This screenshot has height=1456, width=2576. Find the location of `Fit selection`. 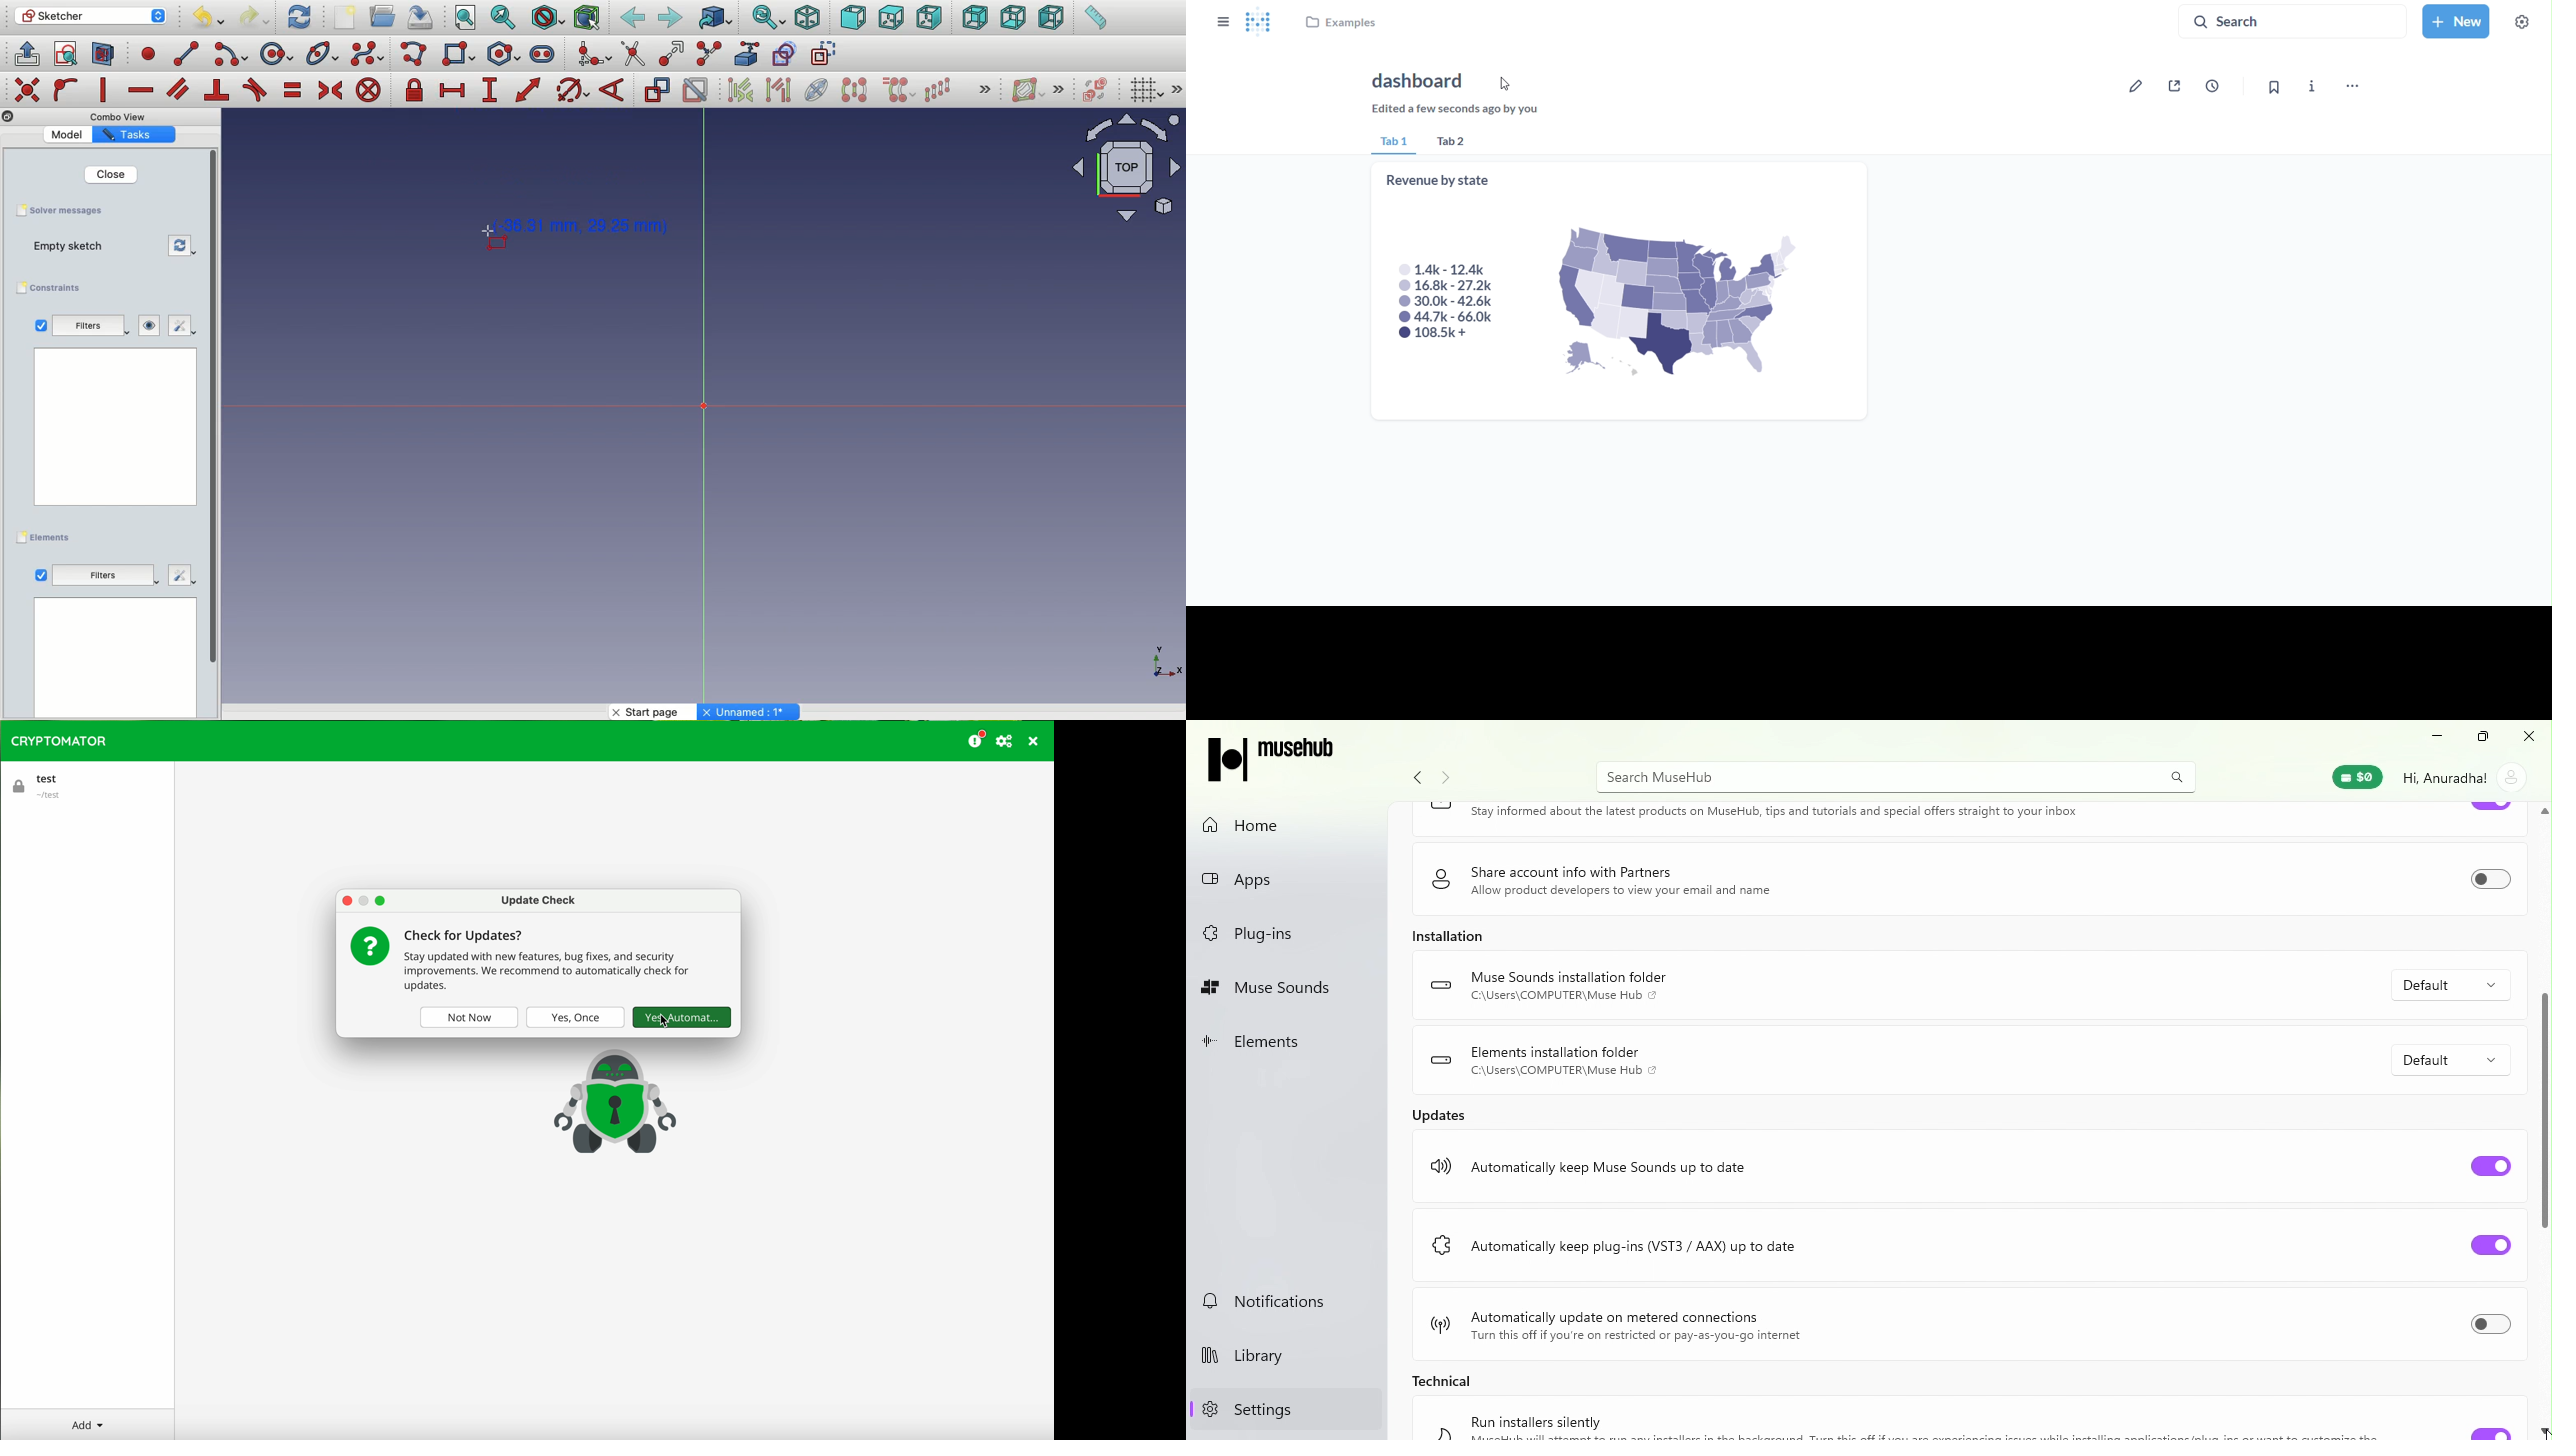

Fit selection is located at coordinates (503, 17).